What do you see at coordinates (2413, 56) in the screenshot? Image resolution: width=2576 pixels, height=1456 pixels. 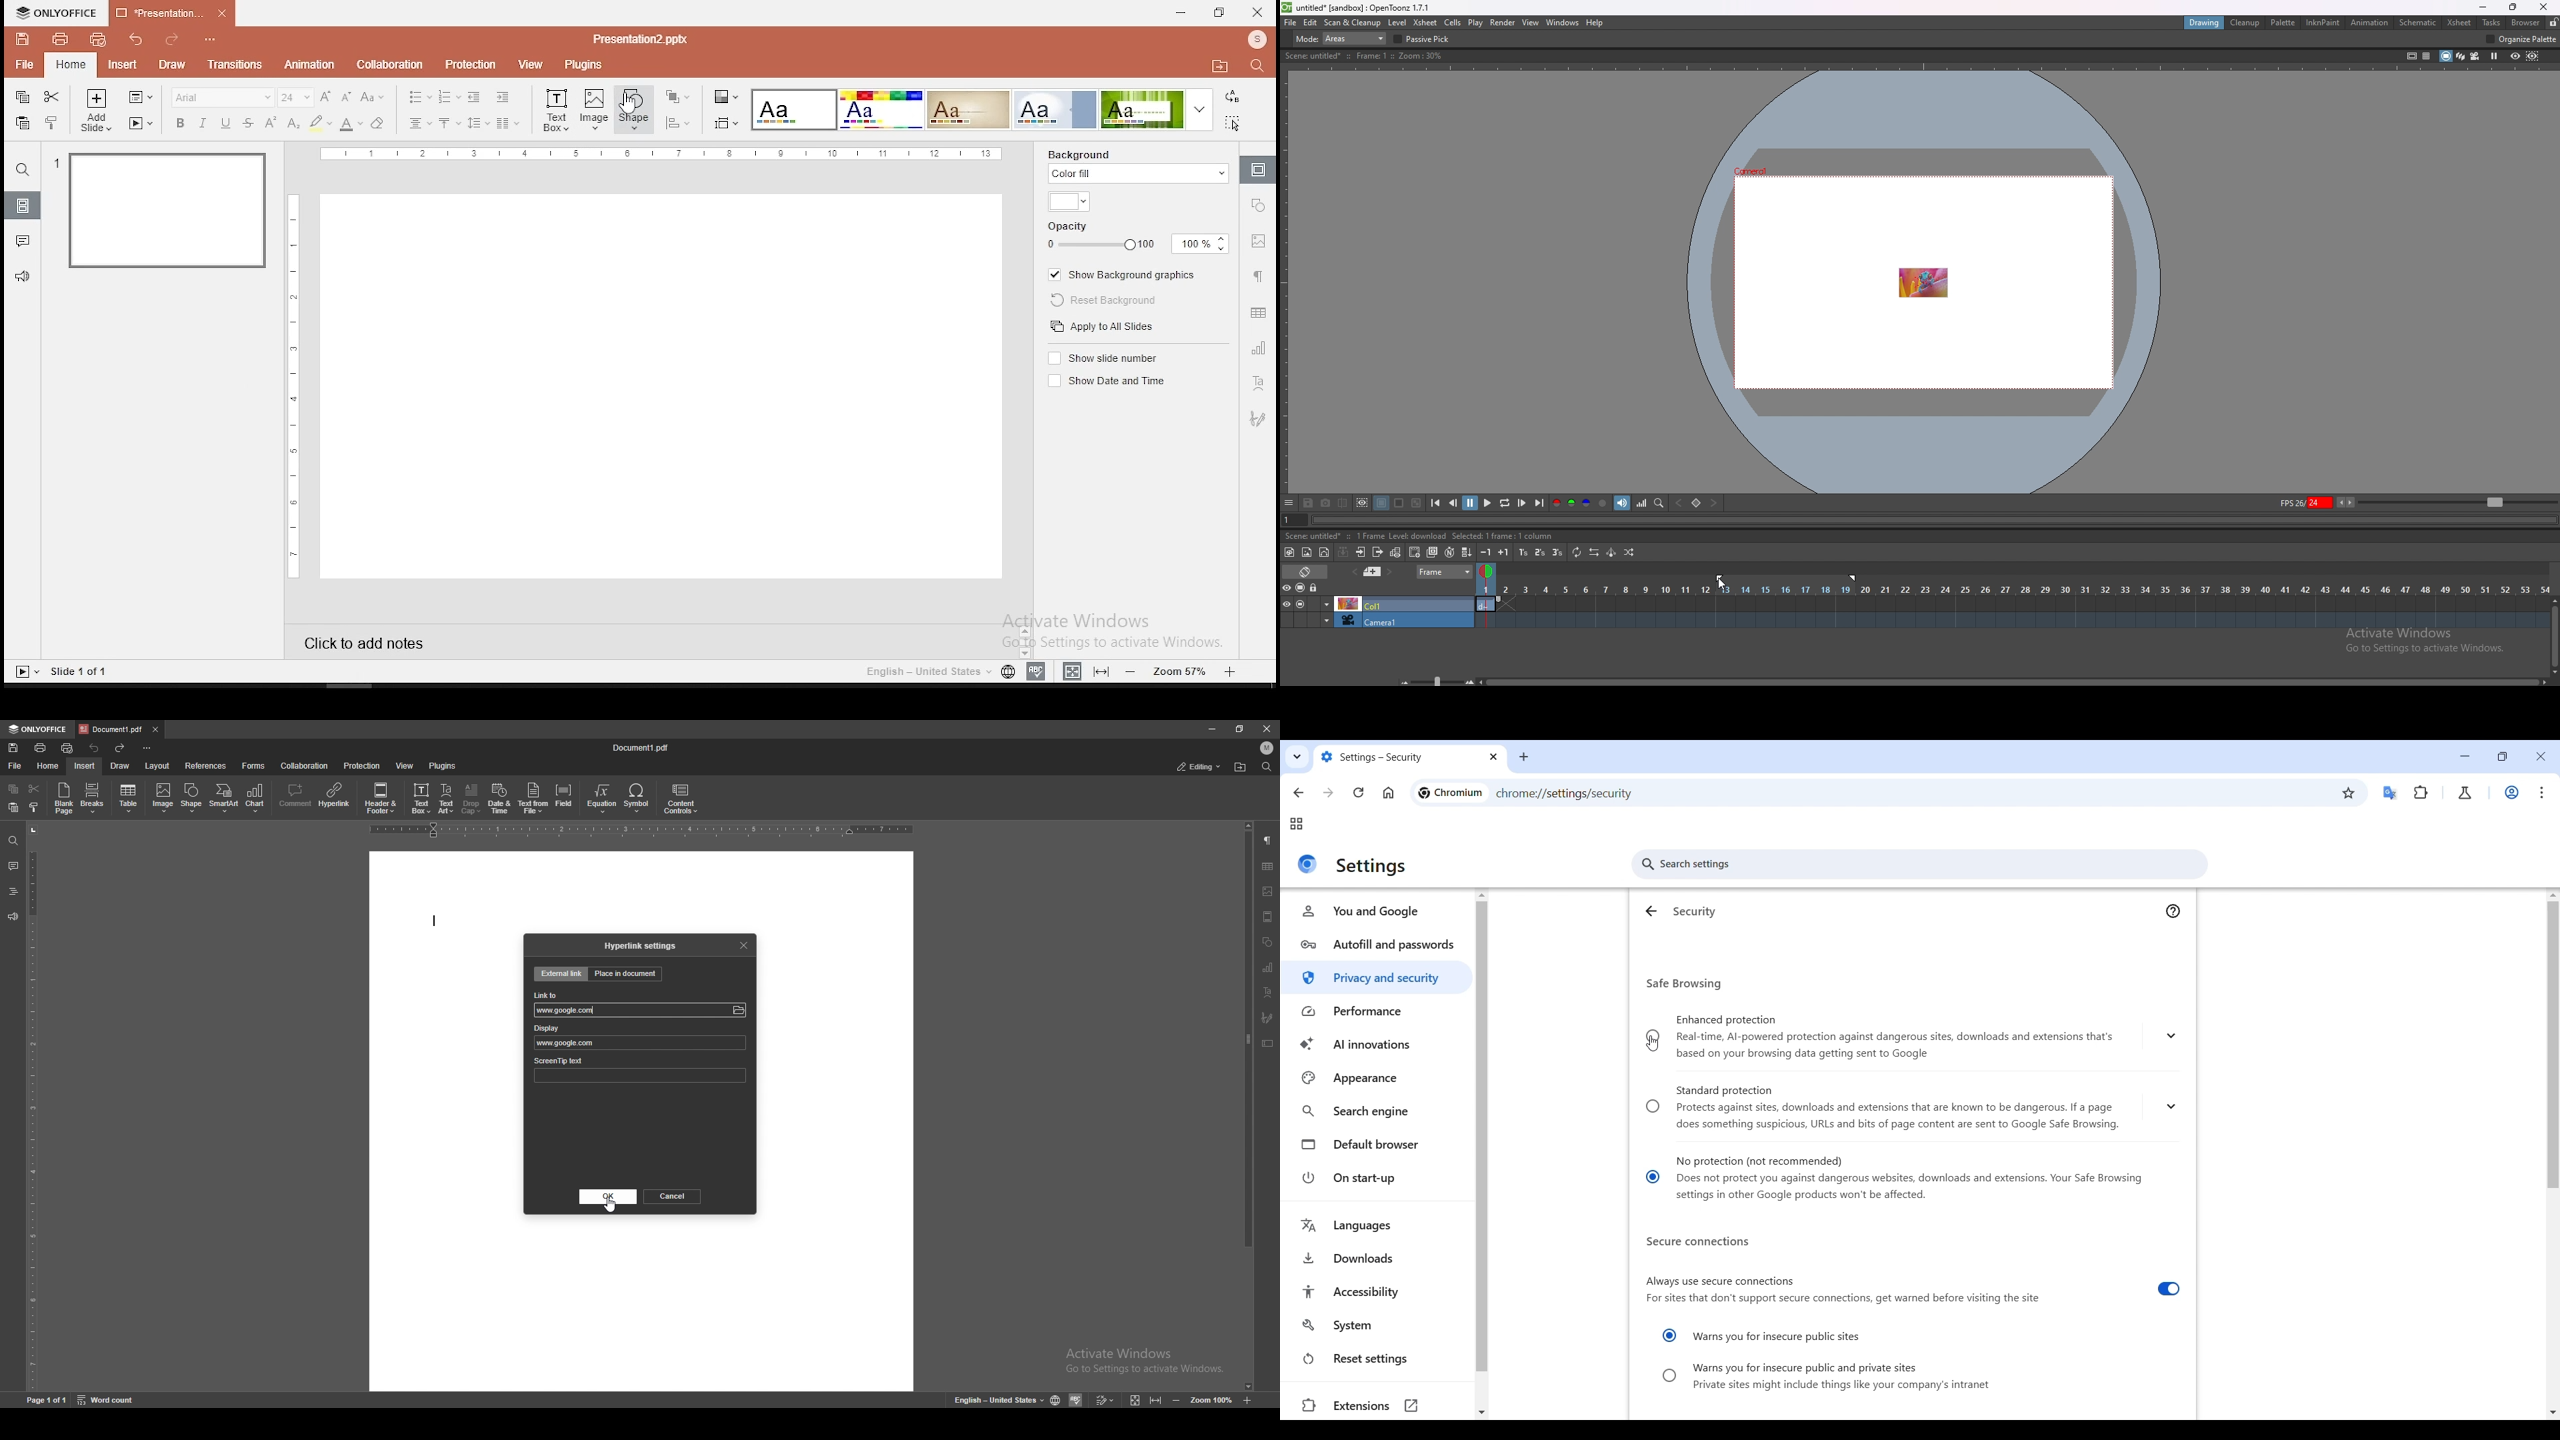 I see `safe area` at bounding box center [2413, 56].